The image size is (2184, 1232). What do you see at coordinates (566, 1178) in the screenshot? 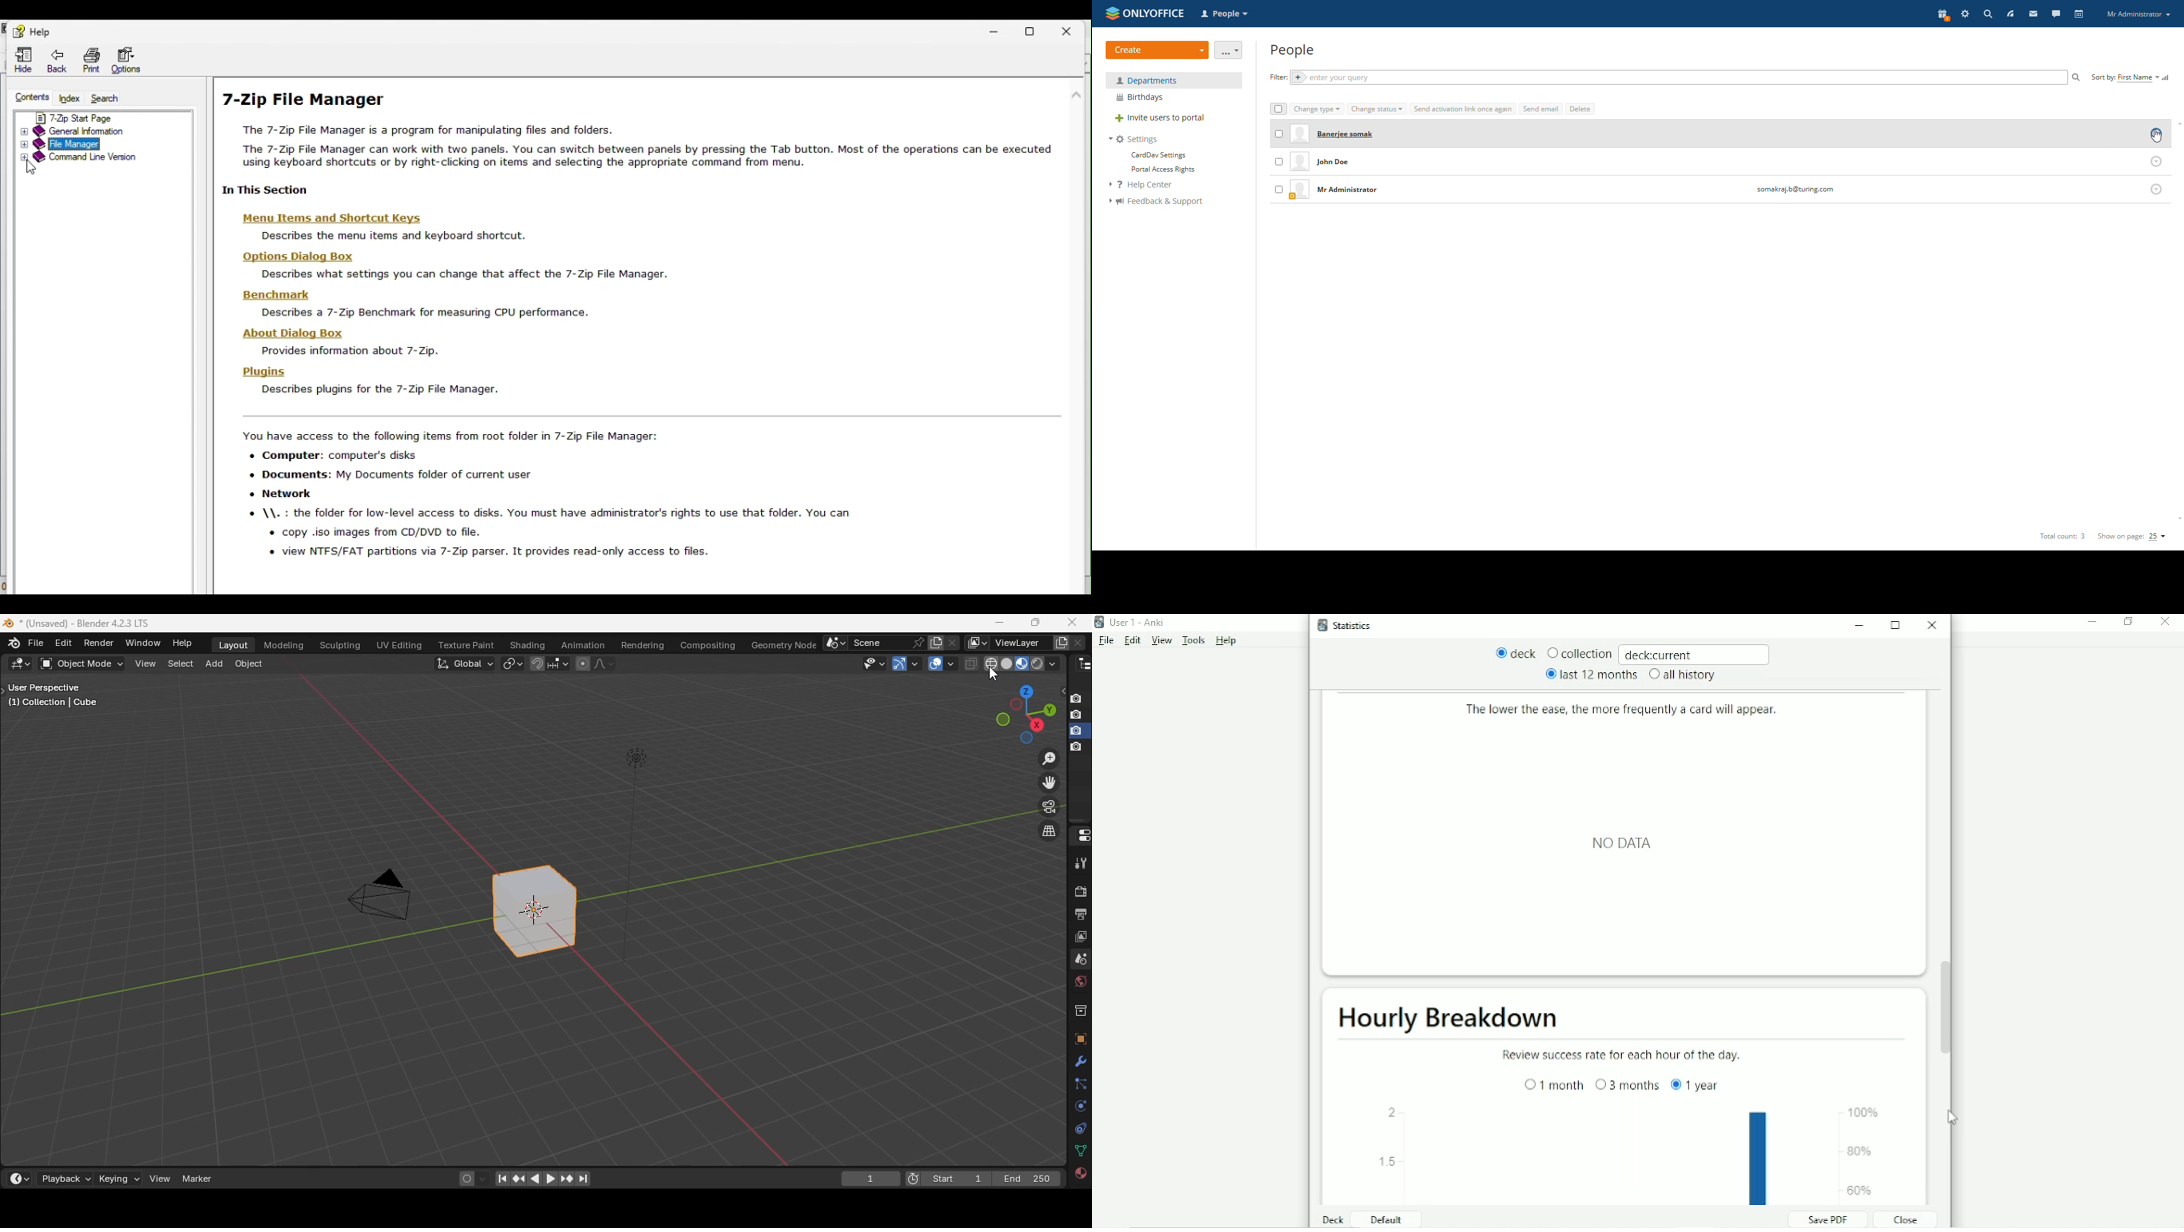
I see `jump to key frame` at bounding box center [566, 1178].